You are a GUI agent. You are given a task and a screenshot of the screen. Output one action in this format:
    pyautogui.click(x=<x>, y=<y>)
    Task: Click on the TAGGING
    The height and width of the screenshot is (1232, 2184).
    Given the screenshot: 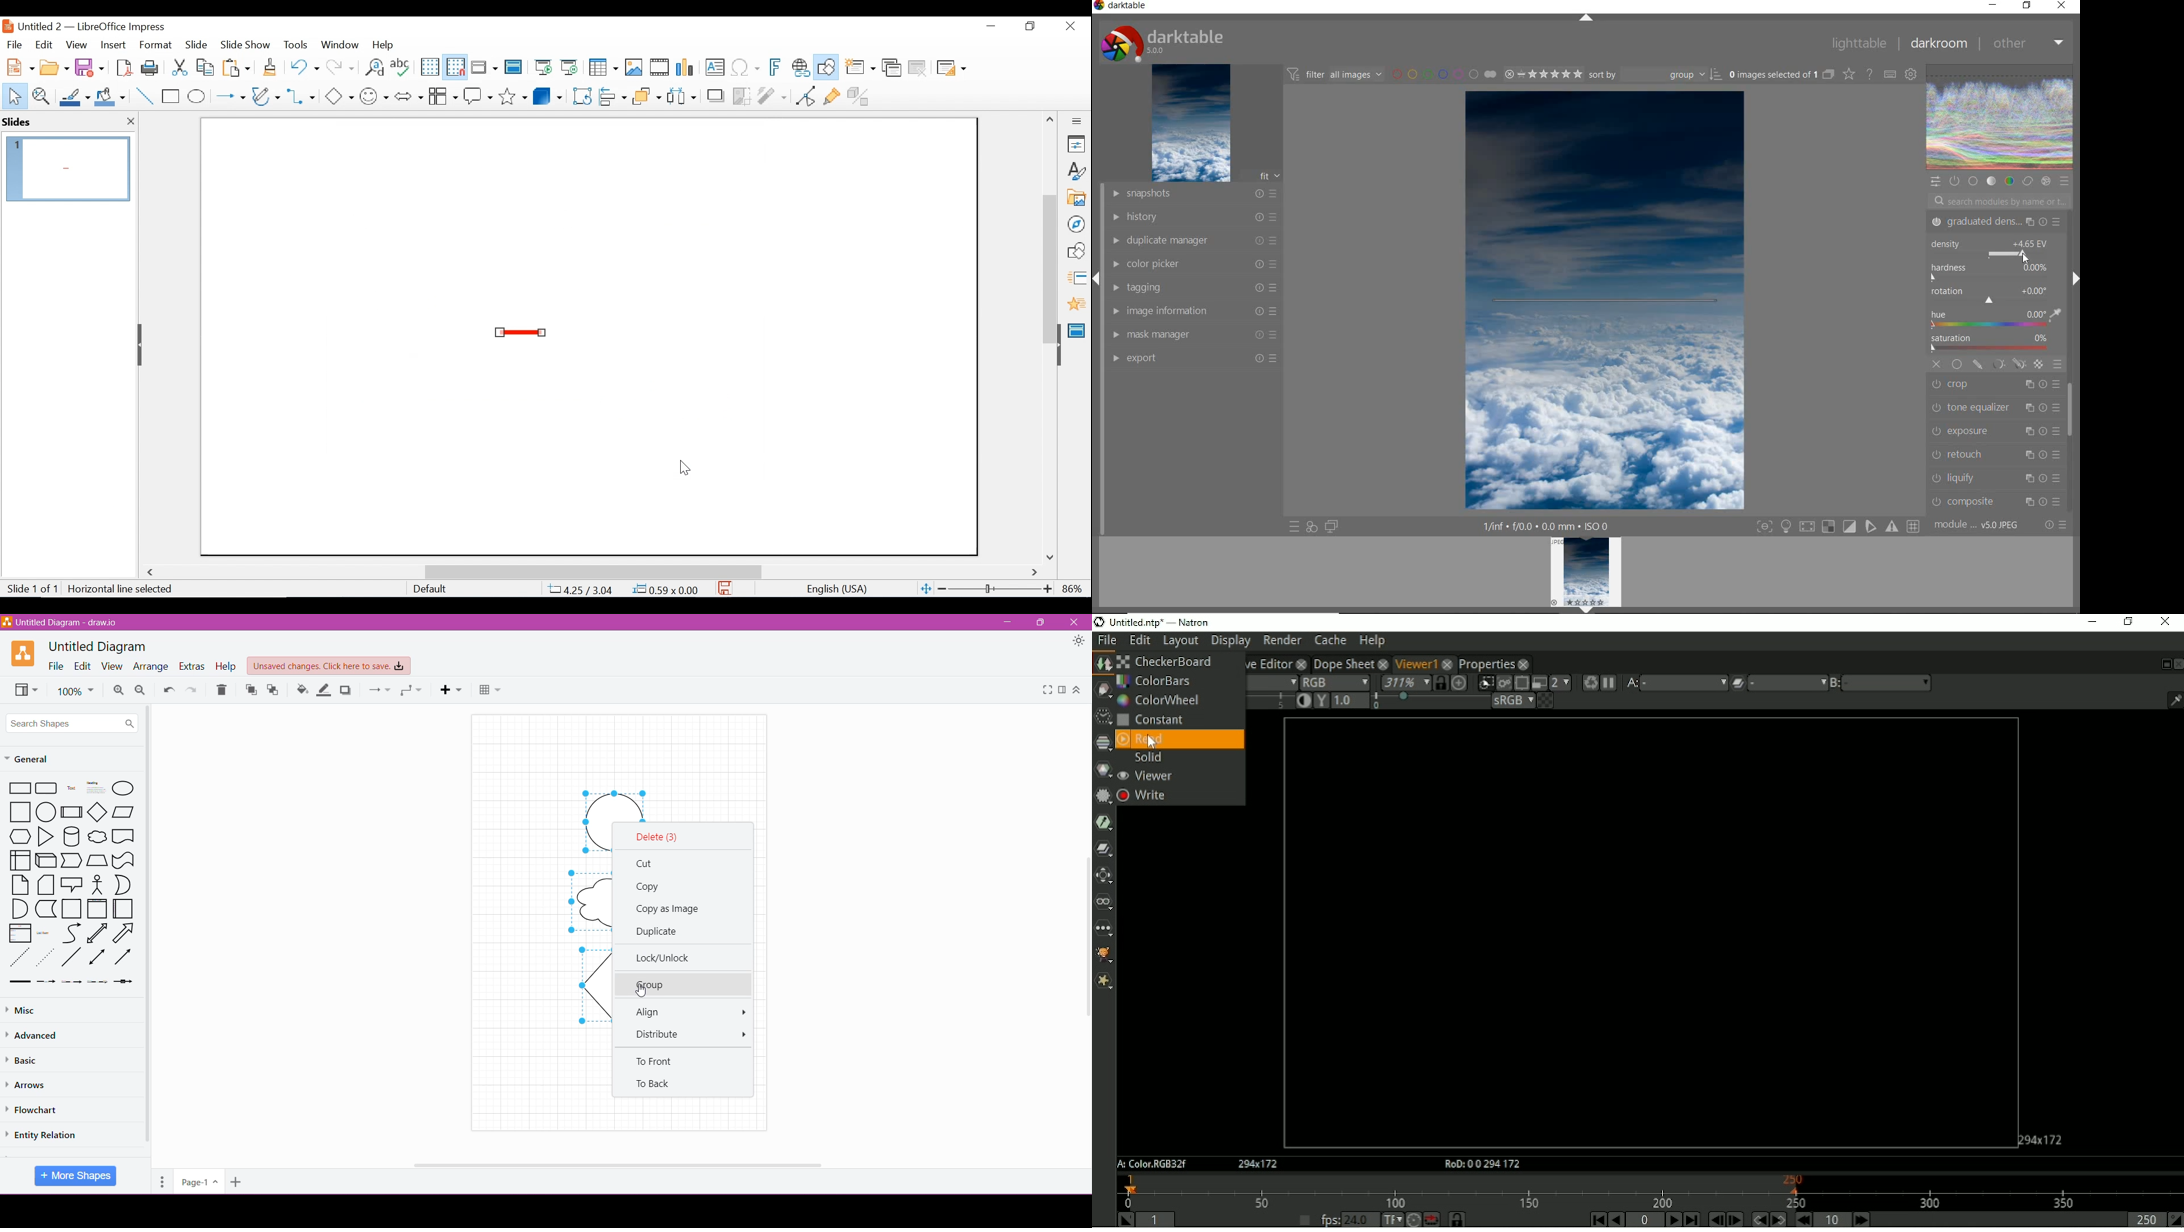 What is the action you would take?
    pyautogui.click(x=1197, y=287)
    